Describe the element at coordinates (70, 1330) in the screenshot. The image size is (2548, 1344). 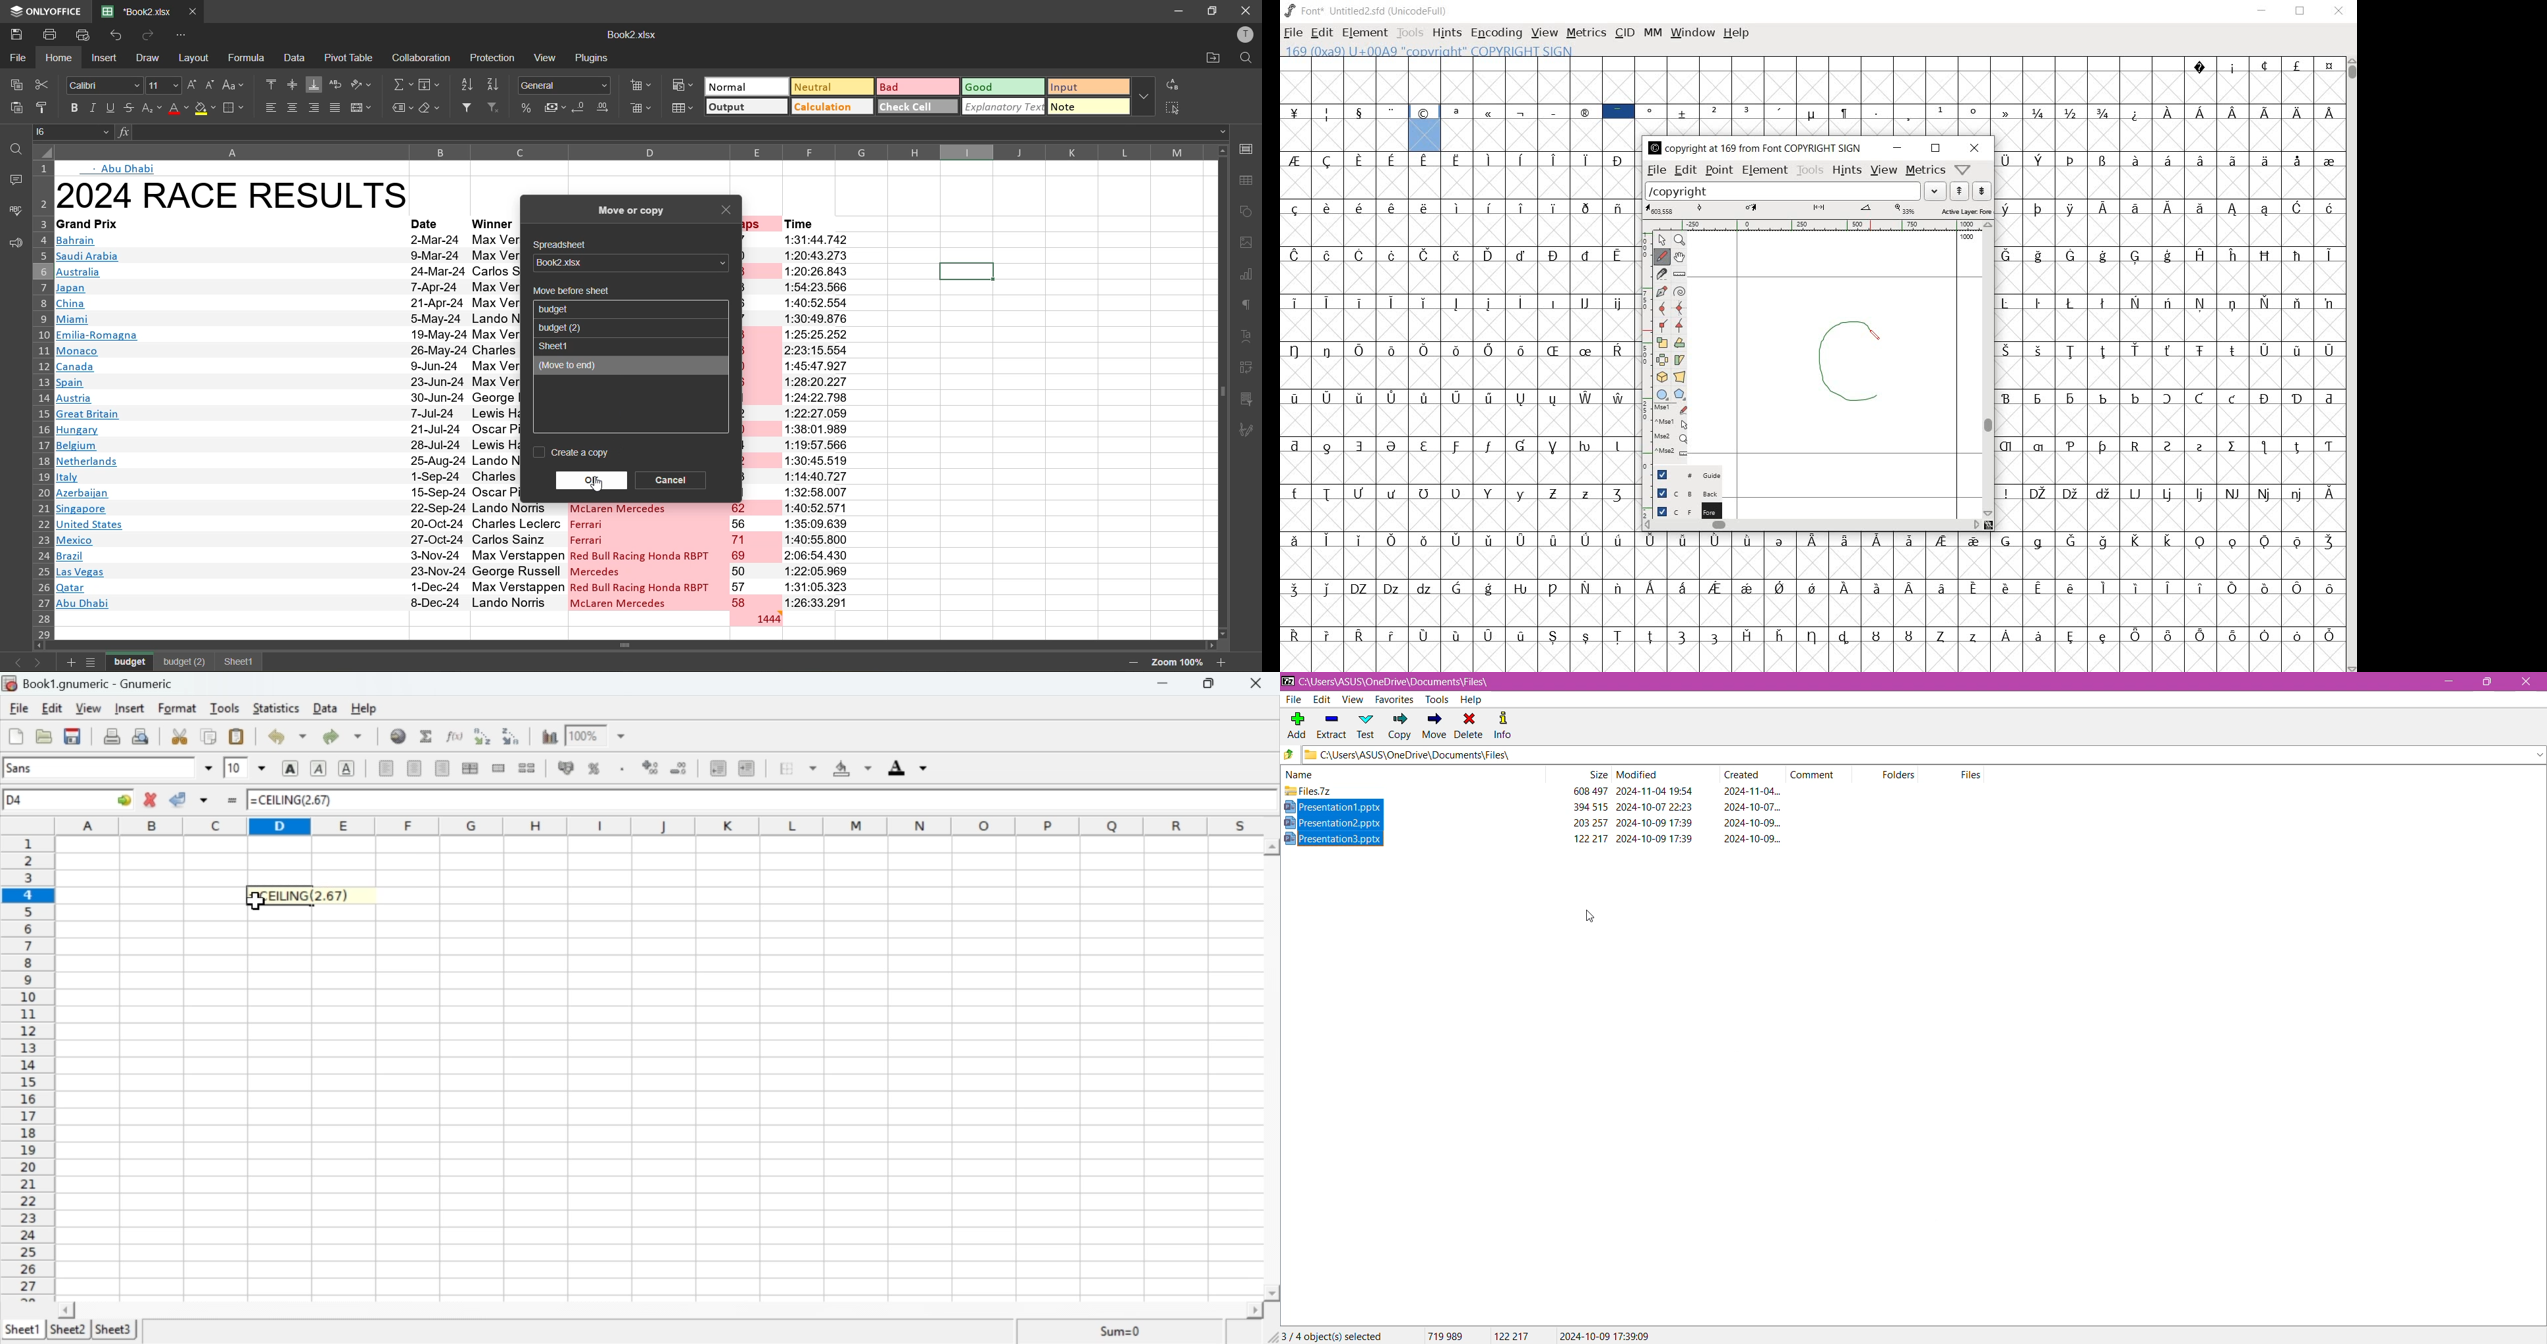
I see `Sheet 2` at that location.